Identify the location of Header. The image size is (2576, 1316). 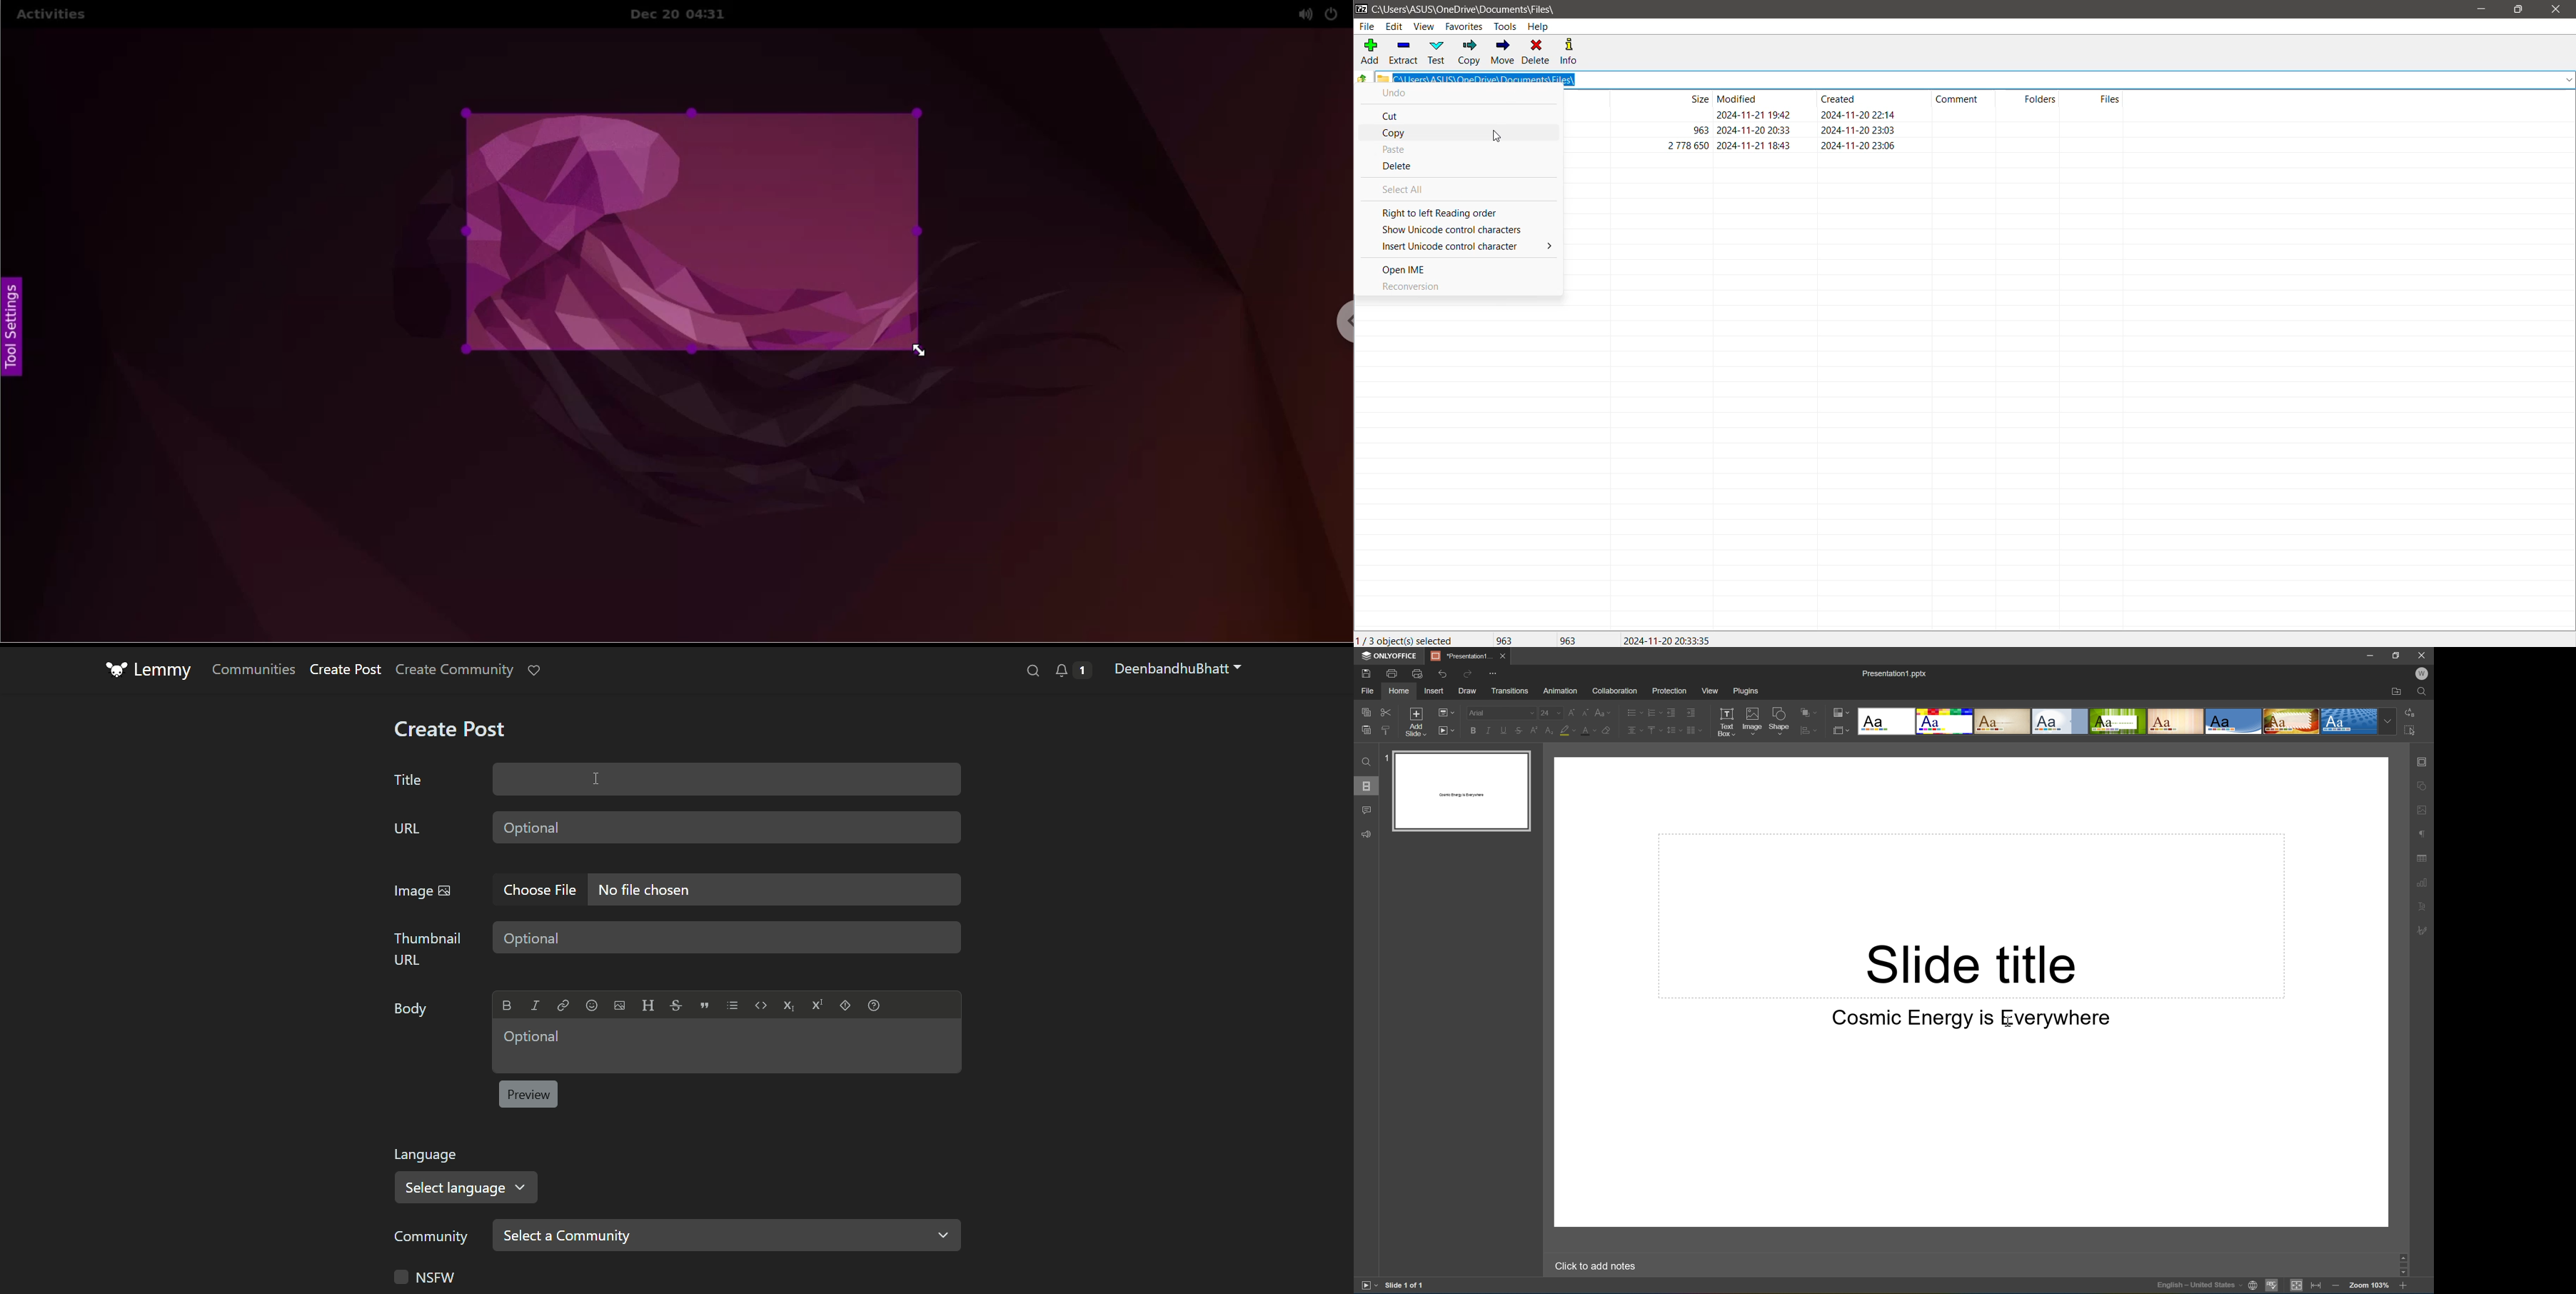
(648, 1005).